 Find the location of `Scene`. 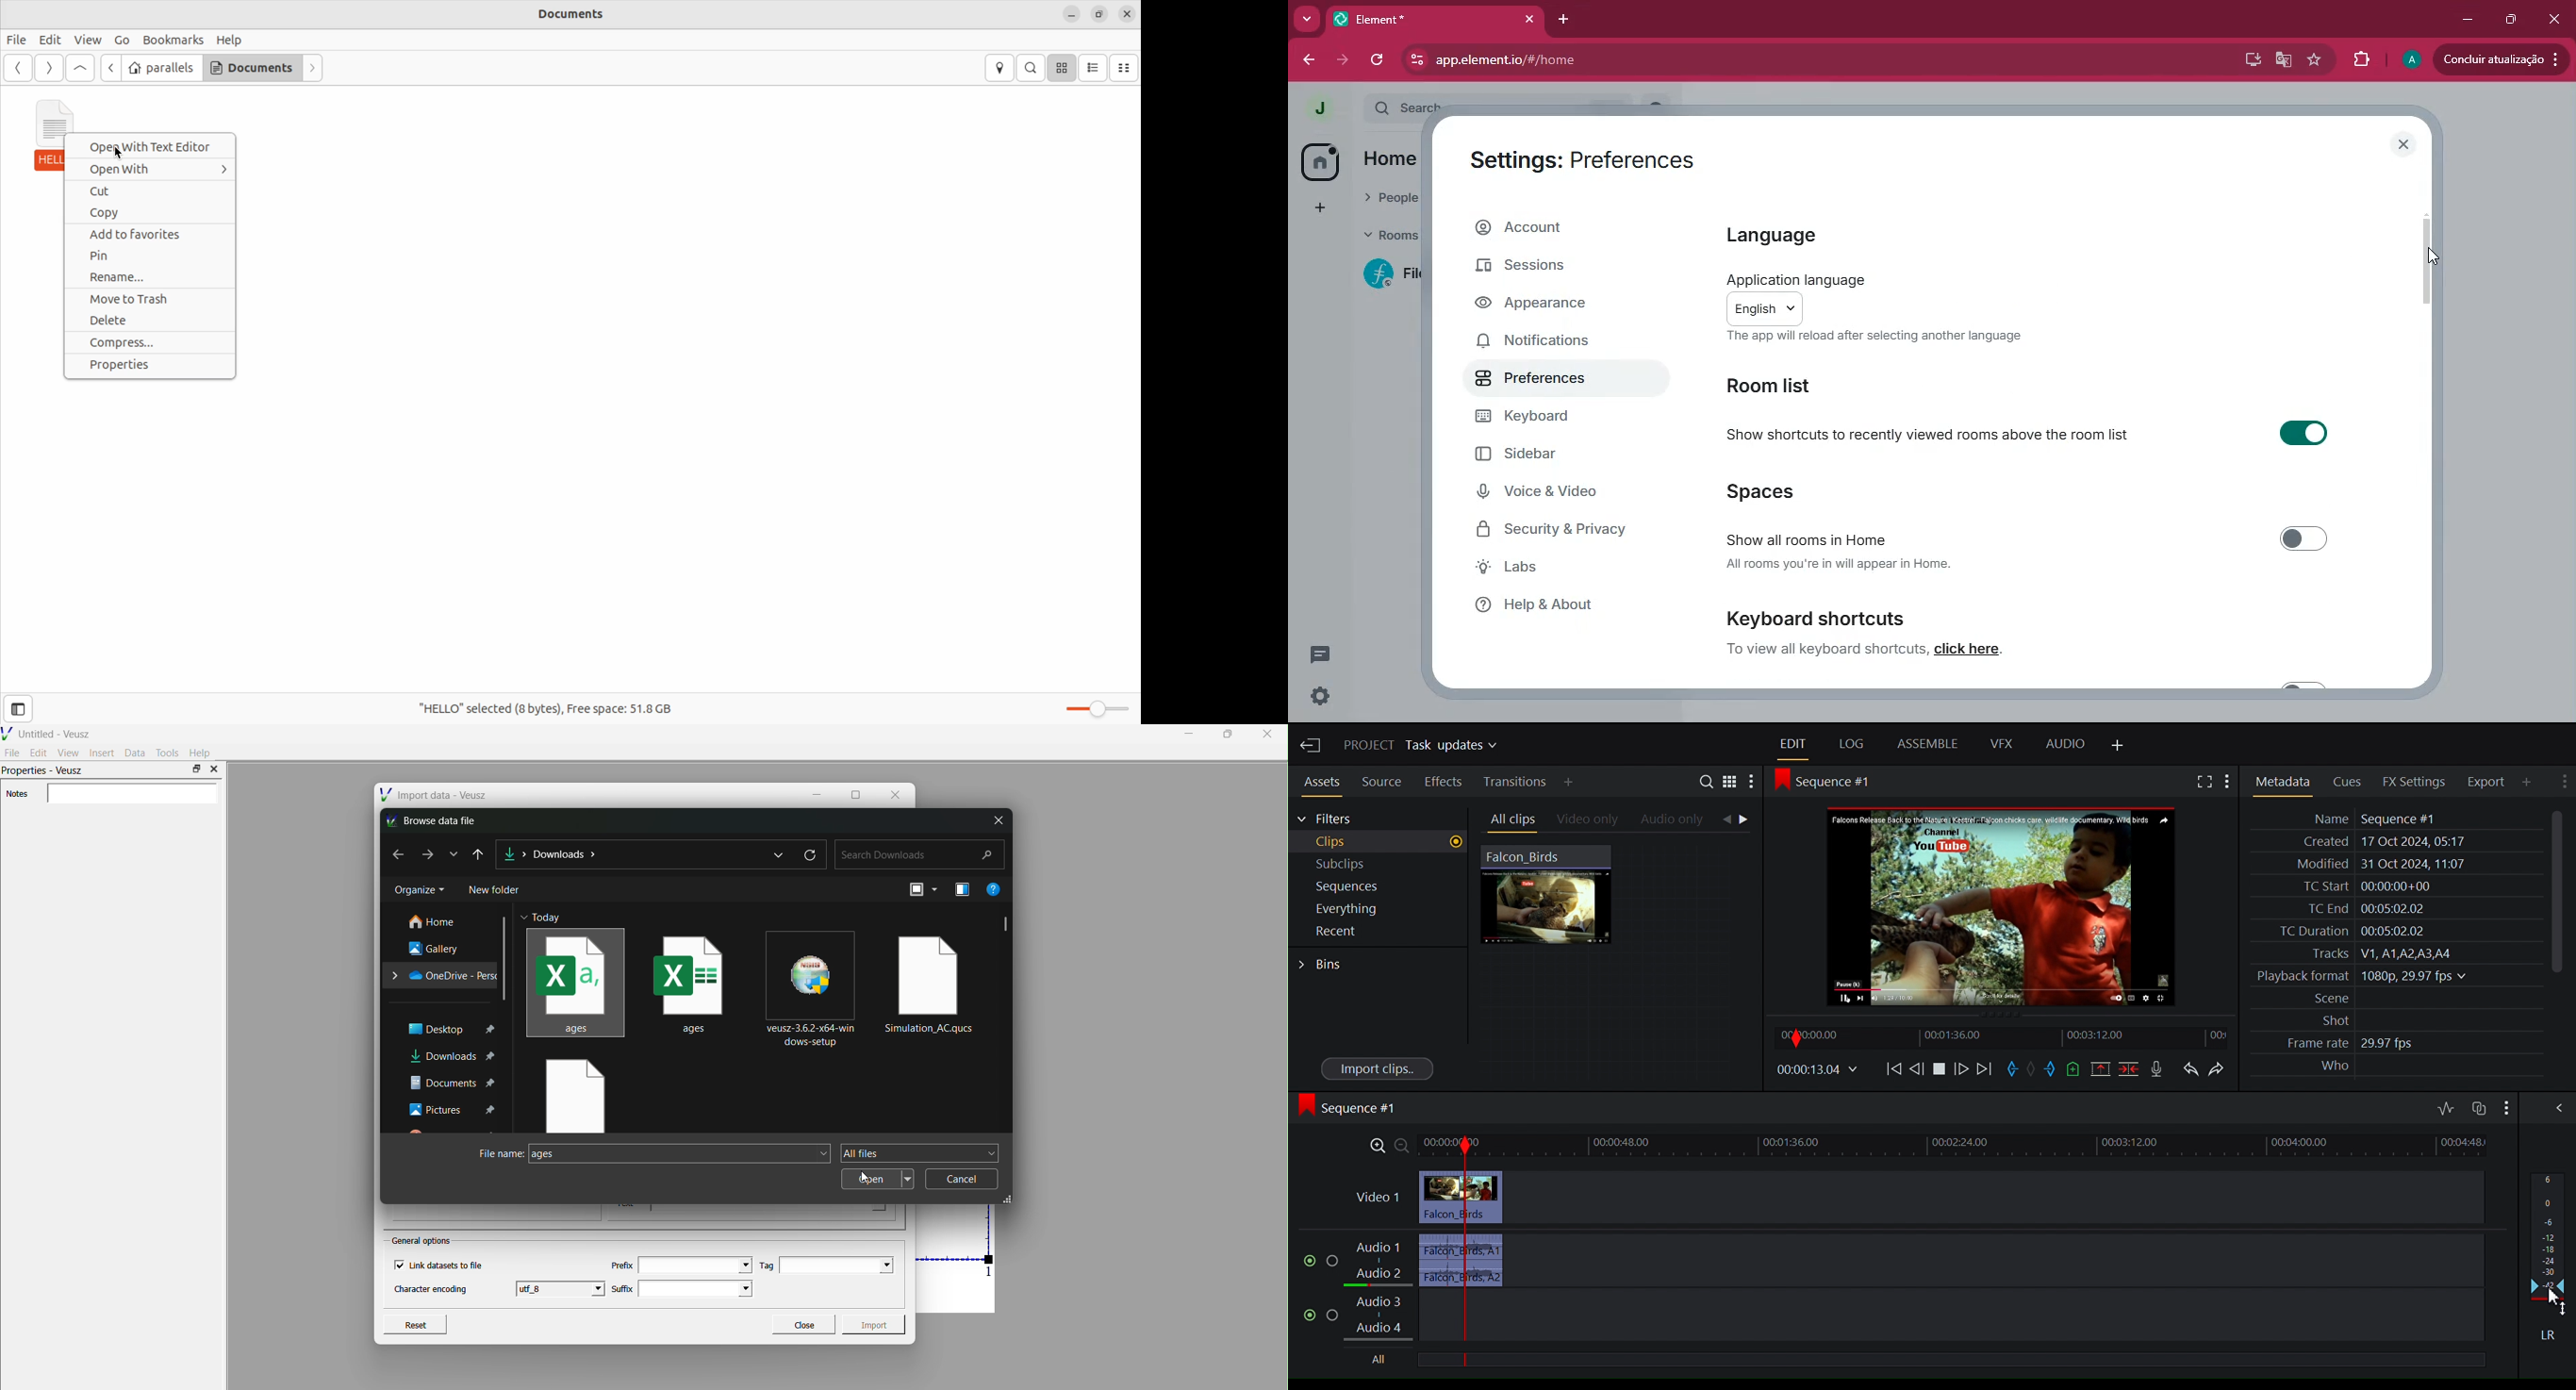

Scene is located at coordinates (2324, 999).